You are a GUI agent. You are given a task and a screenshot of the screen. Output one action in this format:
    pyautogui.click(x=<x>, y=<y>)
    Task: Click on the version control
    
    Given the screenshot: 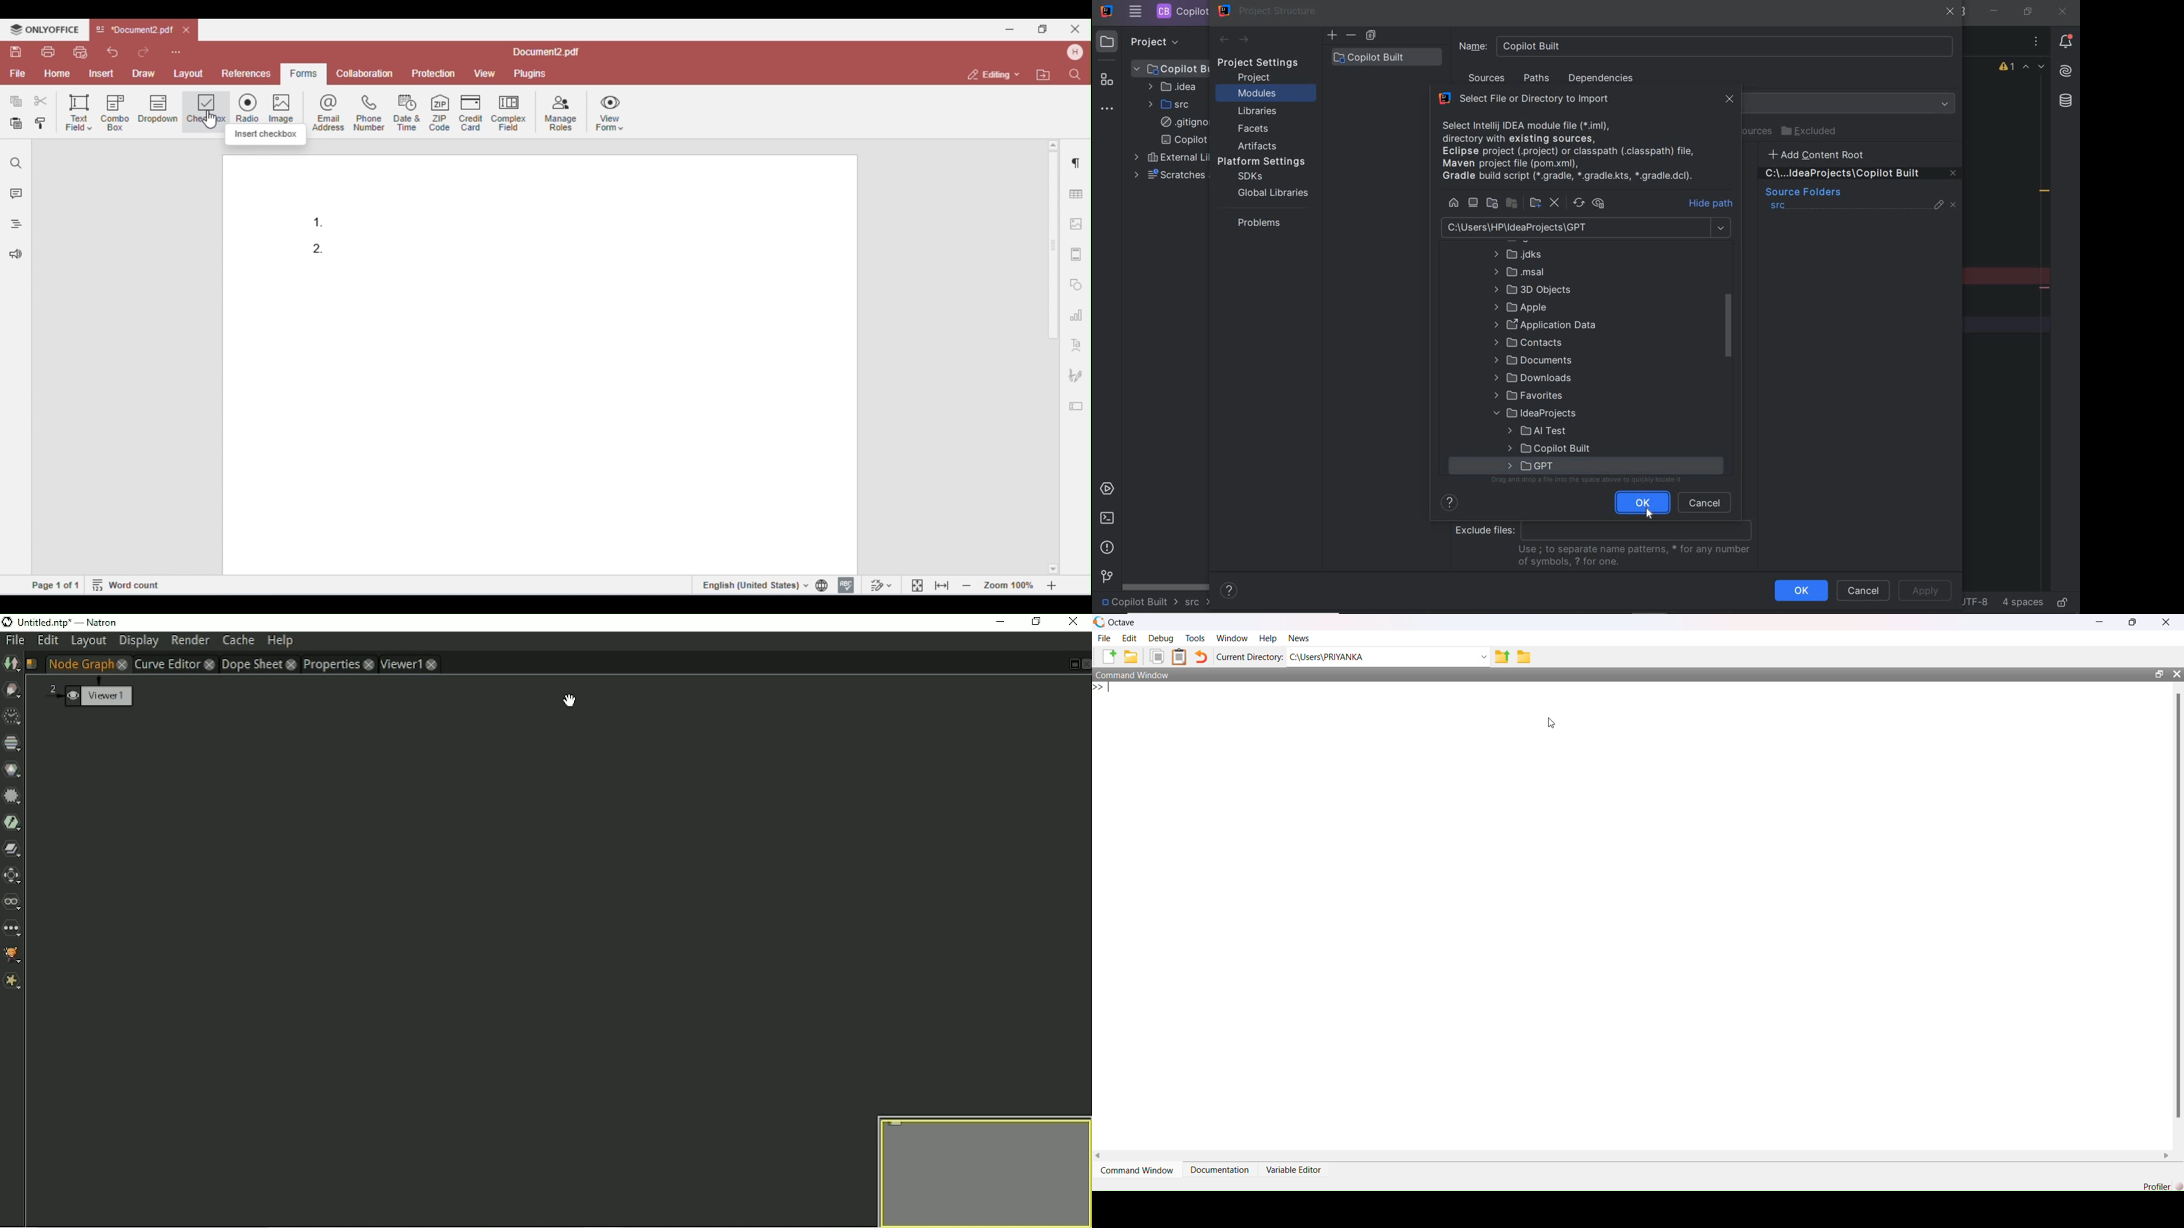 What is the action you would take?
    pyautogui.click(x=1105, y=578)
    